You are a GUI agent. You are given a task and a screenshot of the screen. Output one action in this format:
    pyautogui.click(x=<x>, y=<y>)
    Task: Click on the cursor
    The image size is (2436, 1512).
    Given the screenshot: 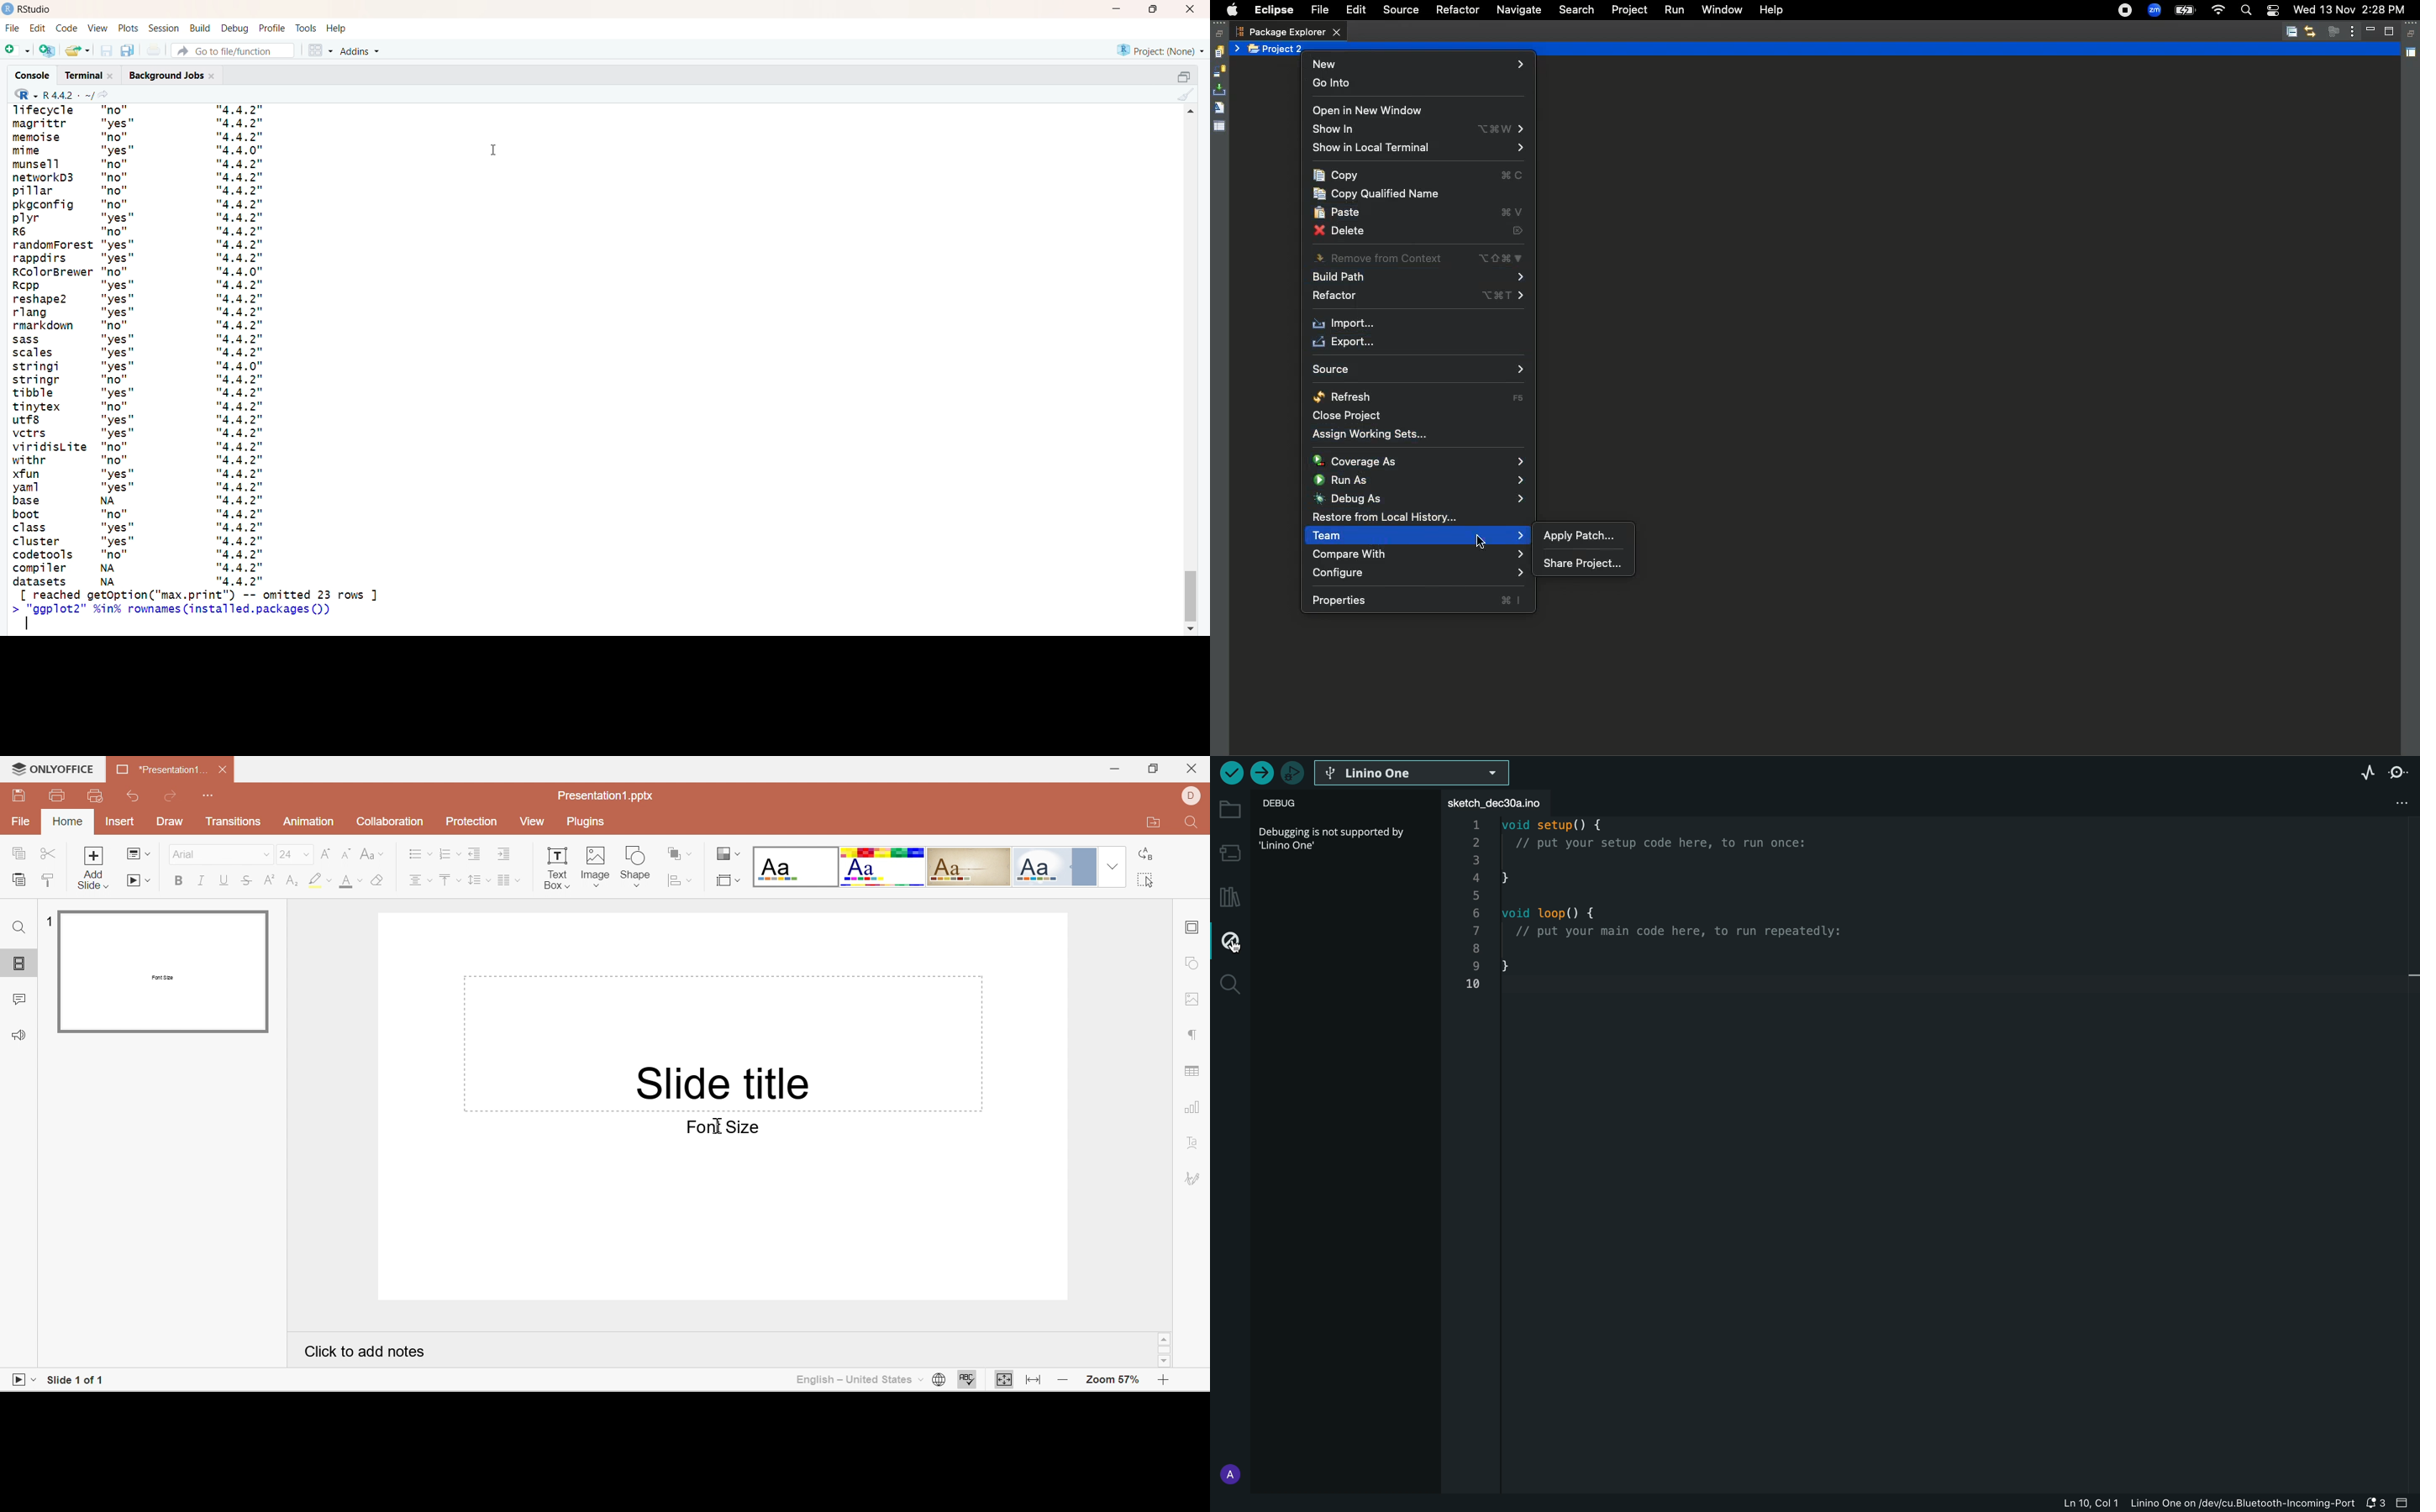 What is the action you would take?
    pyautogui.click(x=1235, y=945)
    